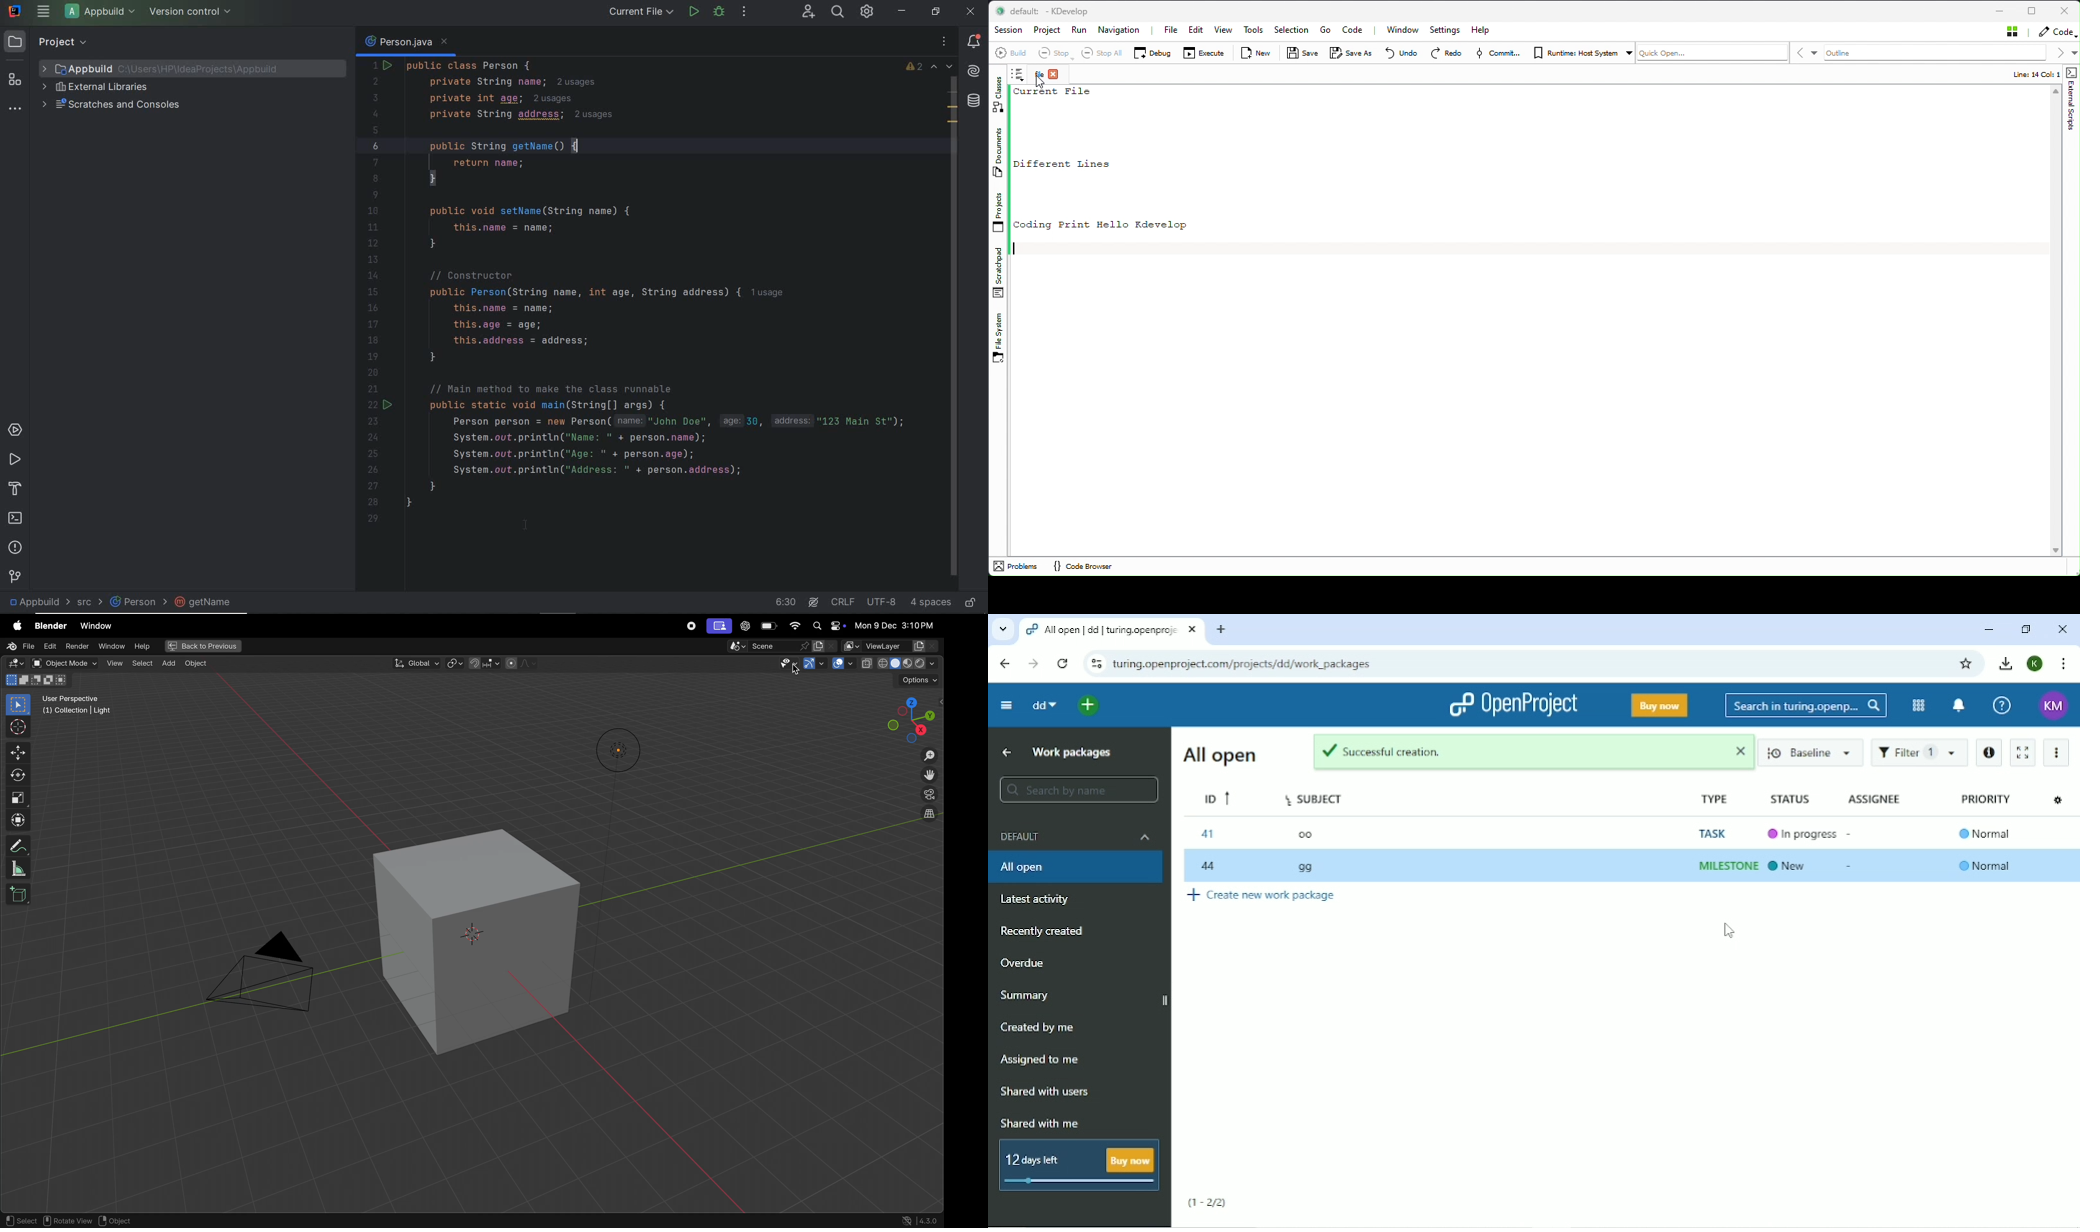 Image resolution: width=2100 pixels, height=1232 pixels. I want to click on Activate zen mode, so click(2024, 753).